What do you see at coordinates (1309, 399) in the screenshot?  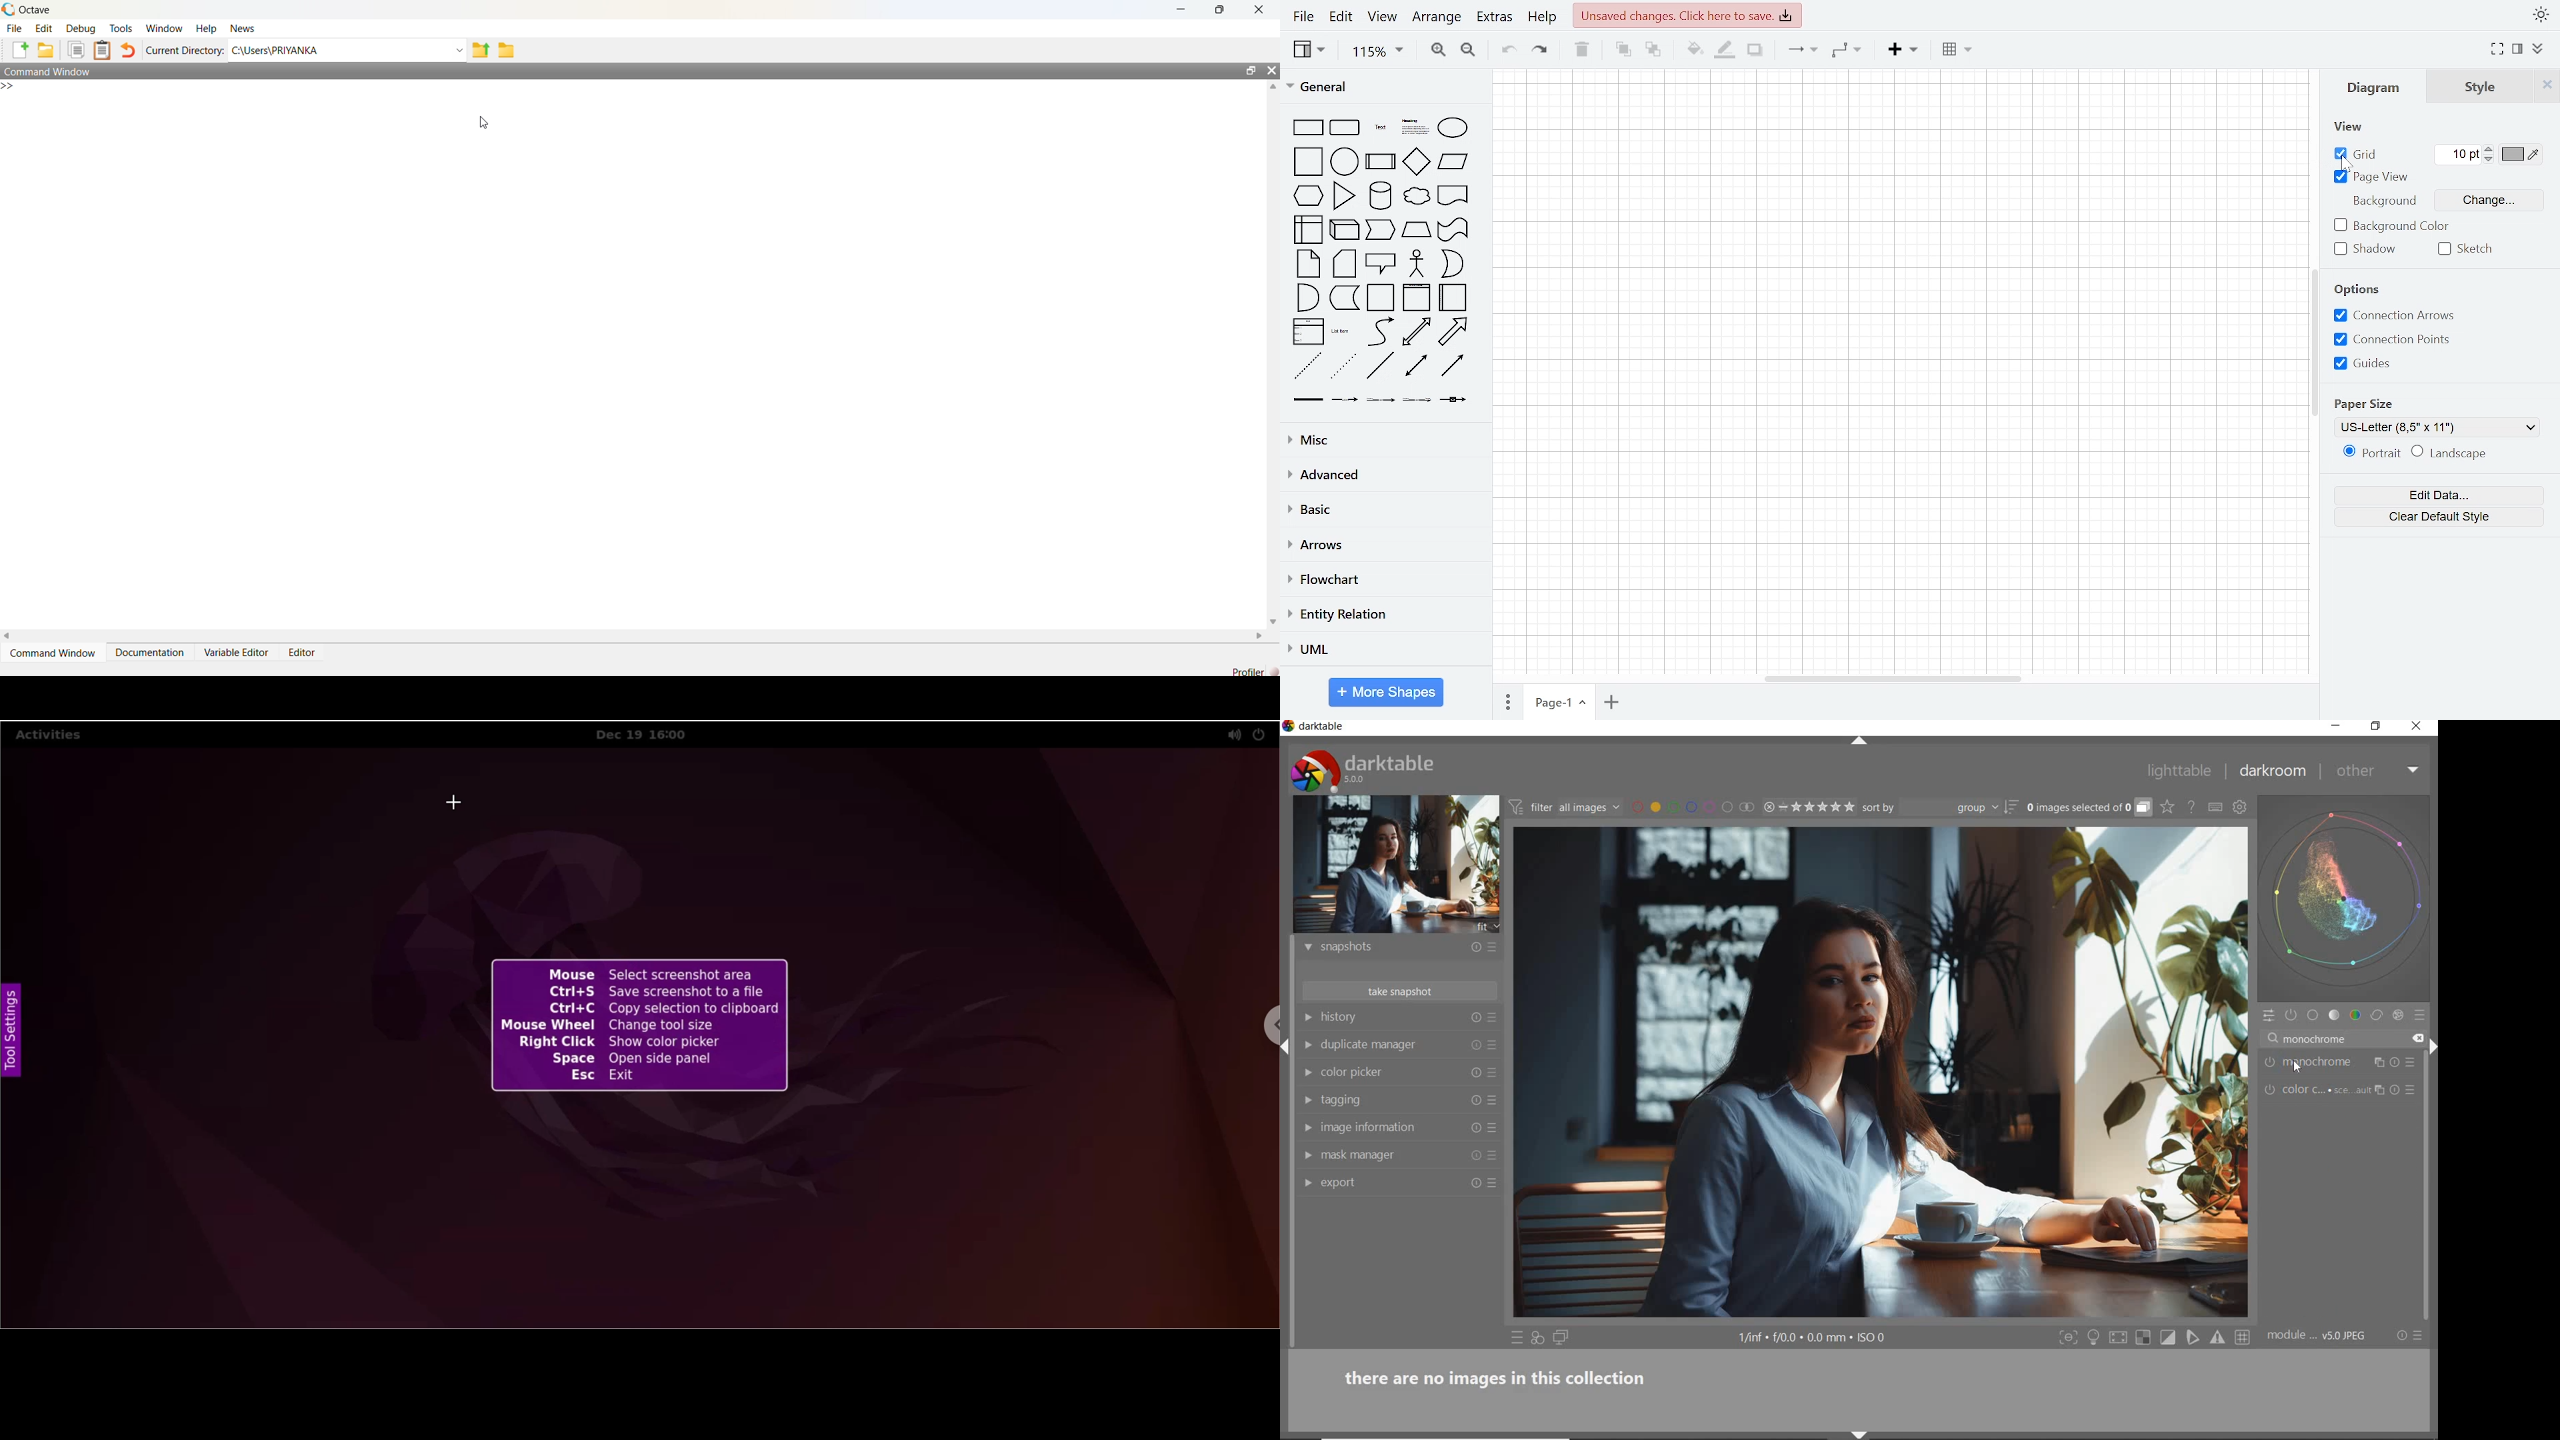 I see `link` at bounding box center [1309, 399].